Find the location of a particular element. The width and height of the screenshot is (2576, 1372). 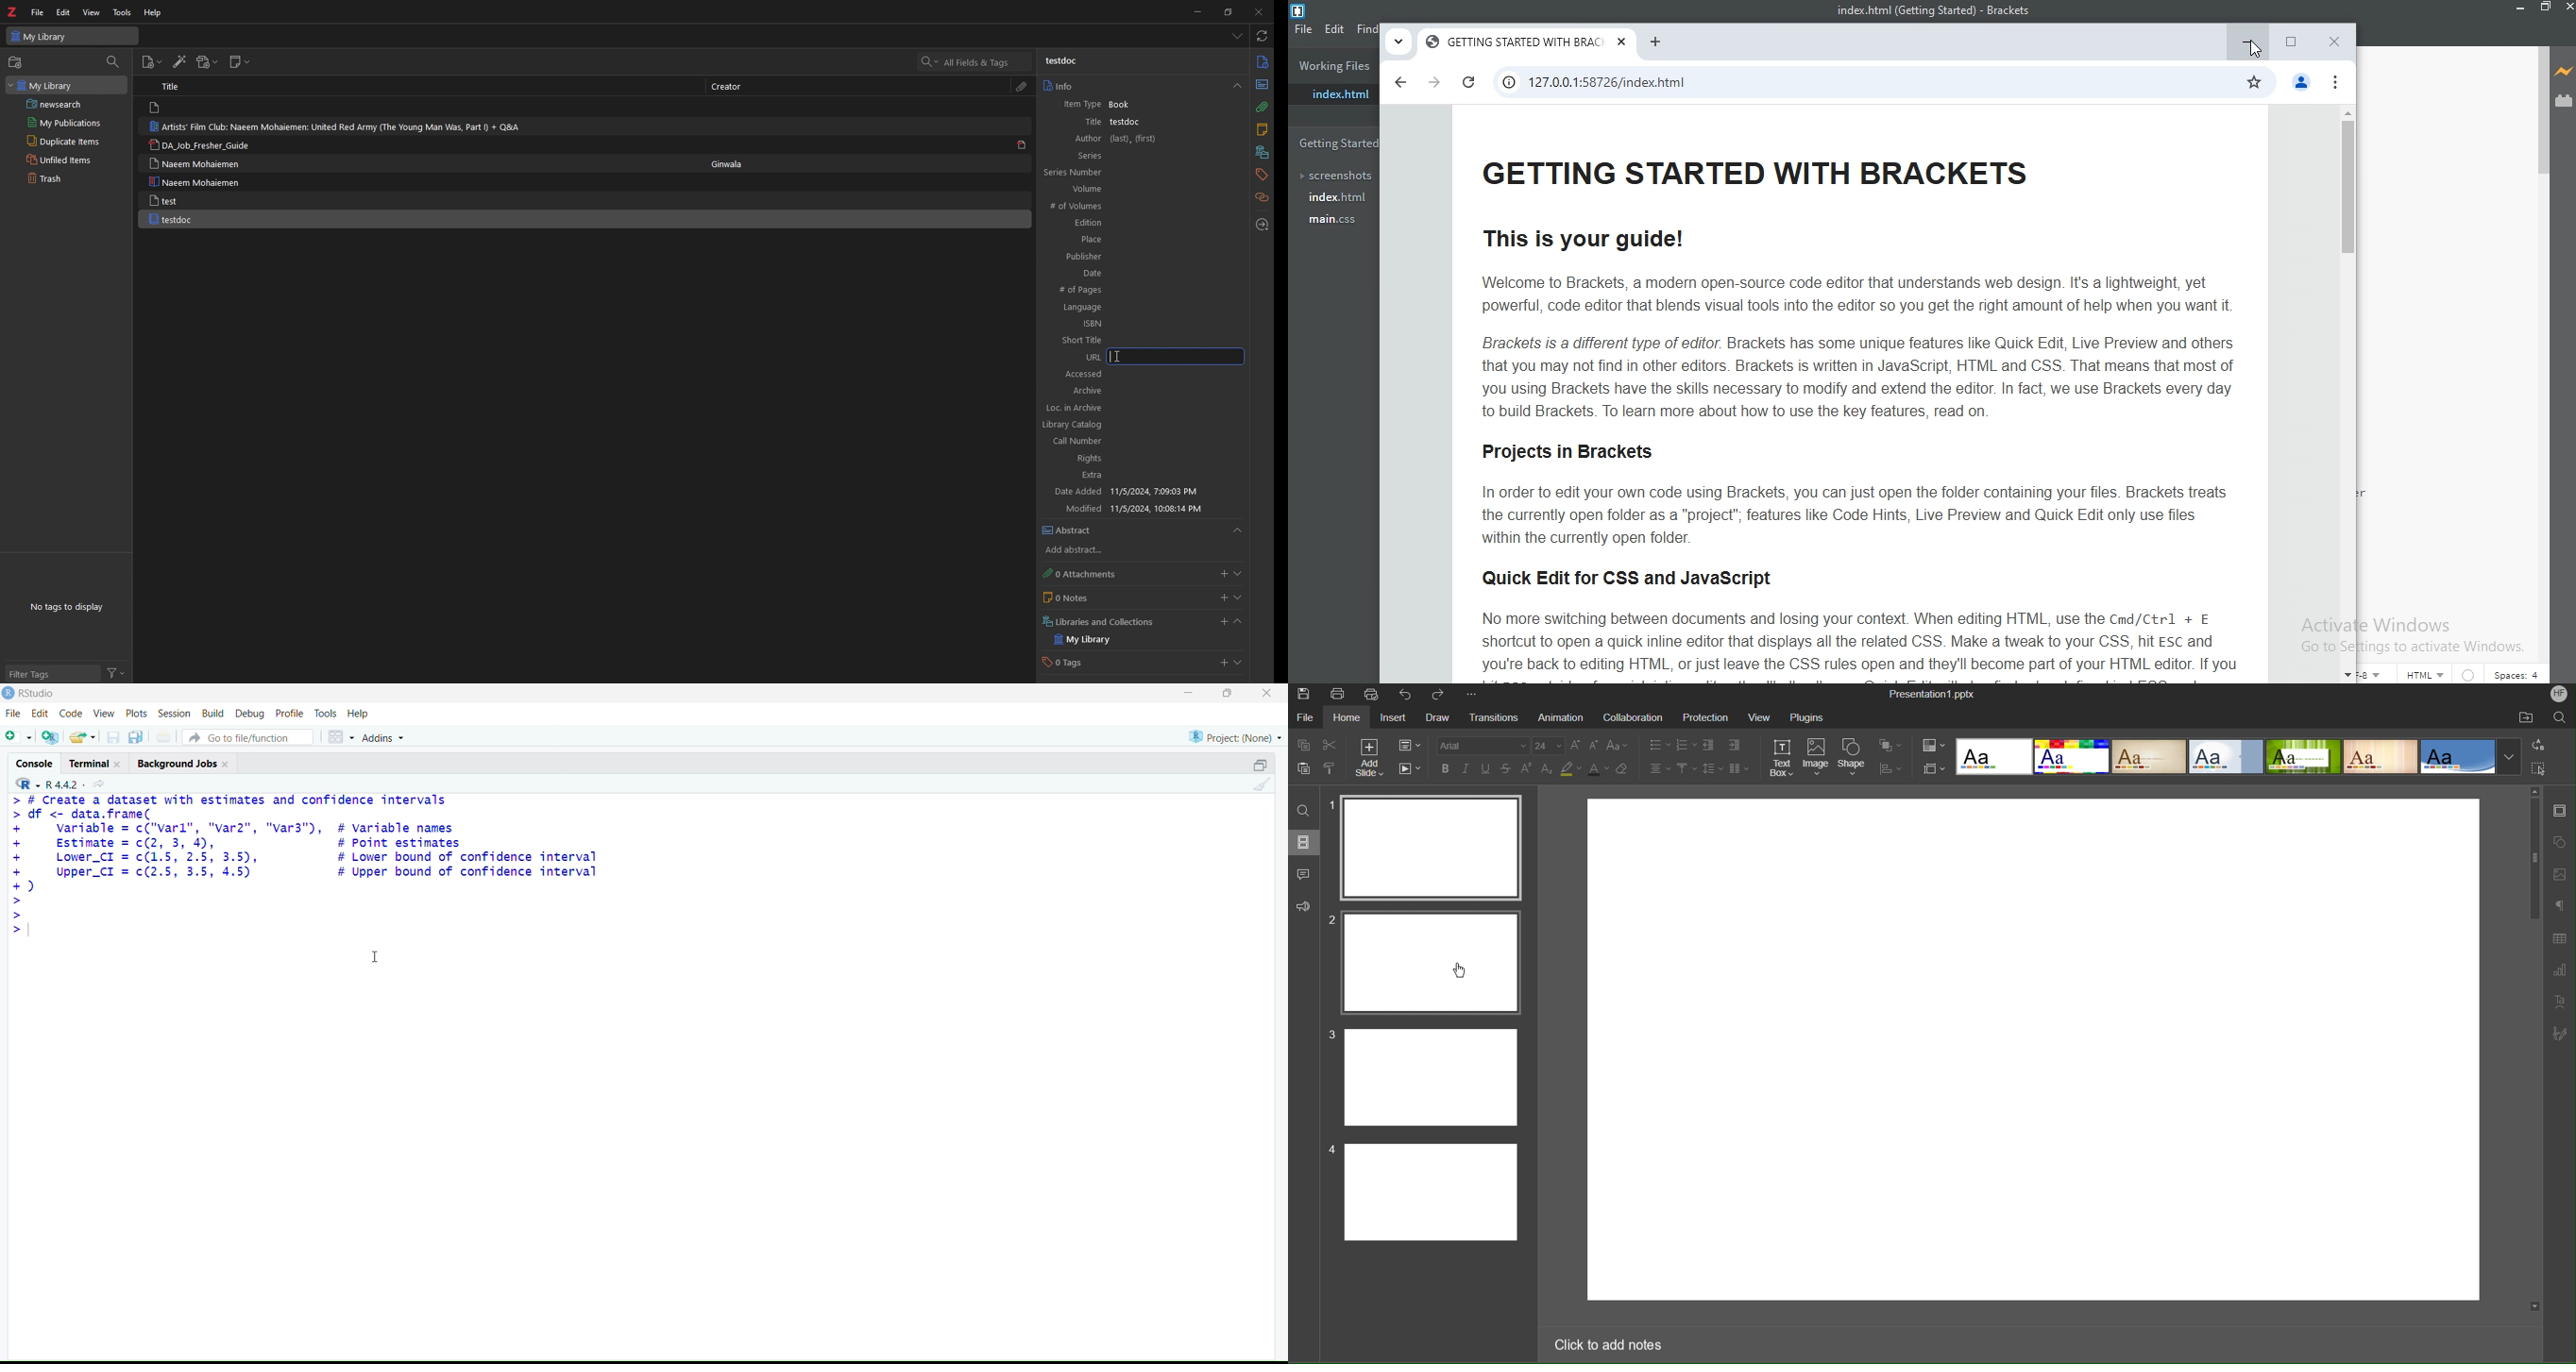

Slide Settings is located at coordinates (1408, 743).